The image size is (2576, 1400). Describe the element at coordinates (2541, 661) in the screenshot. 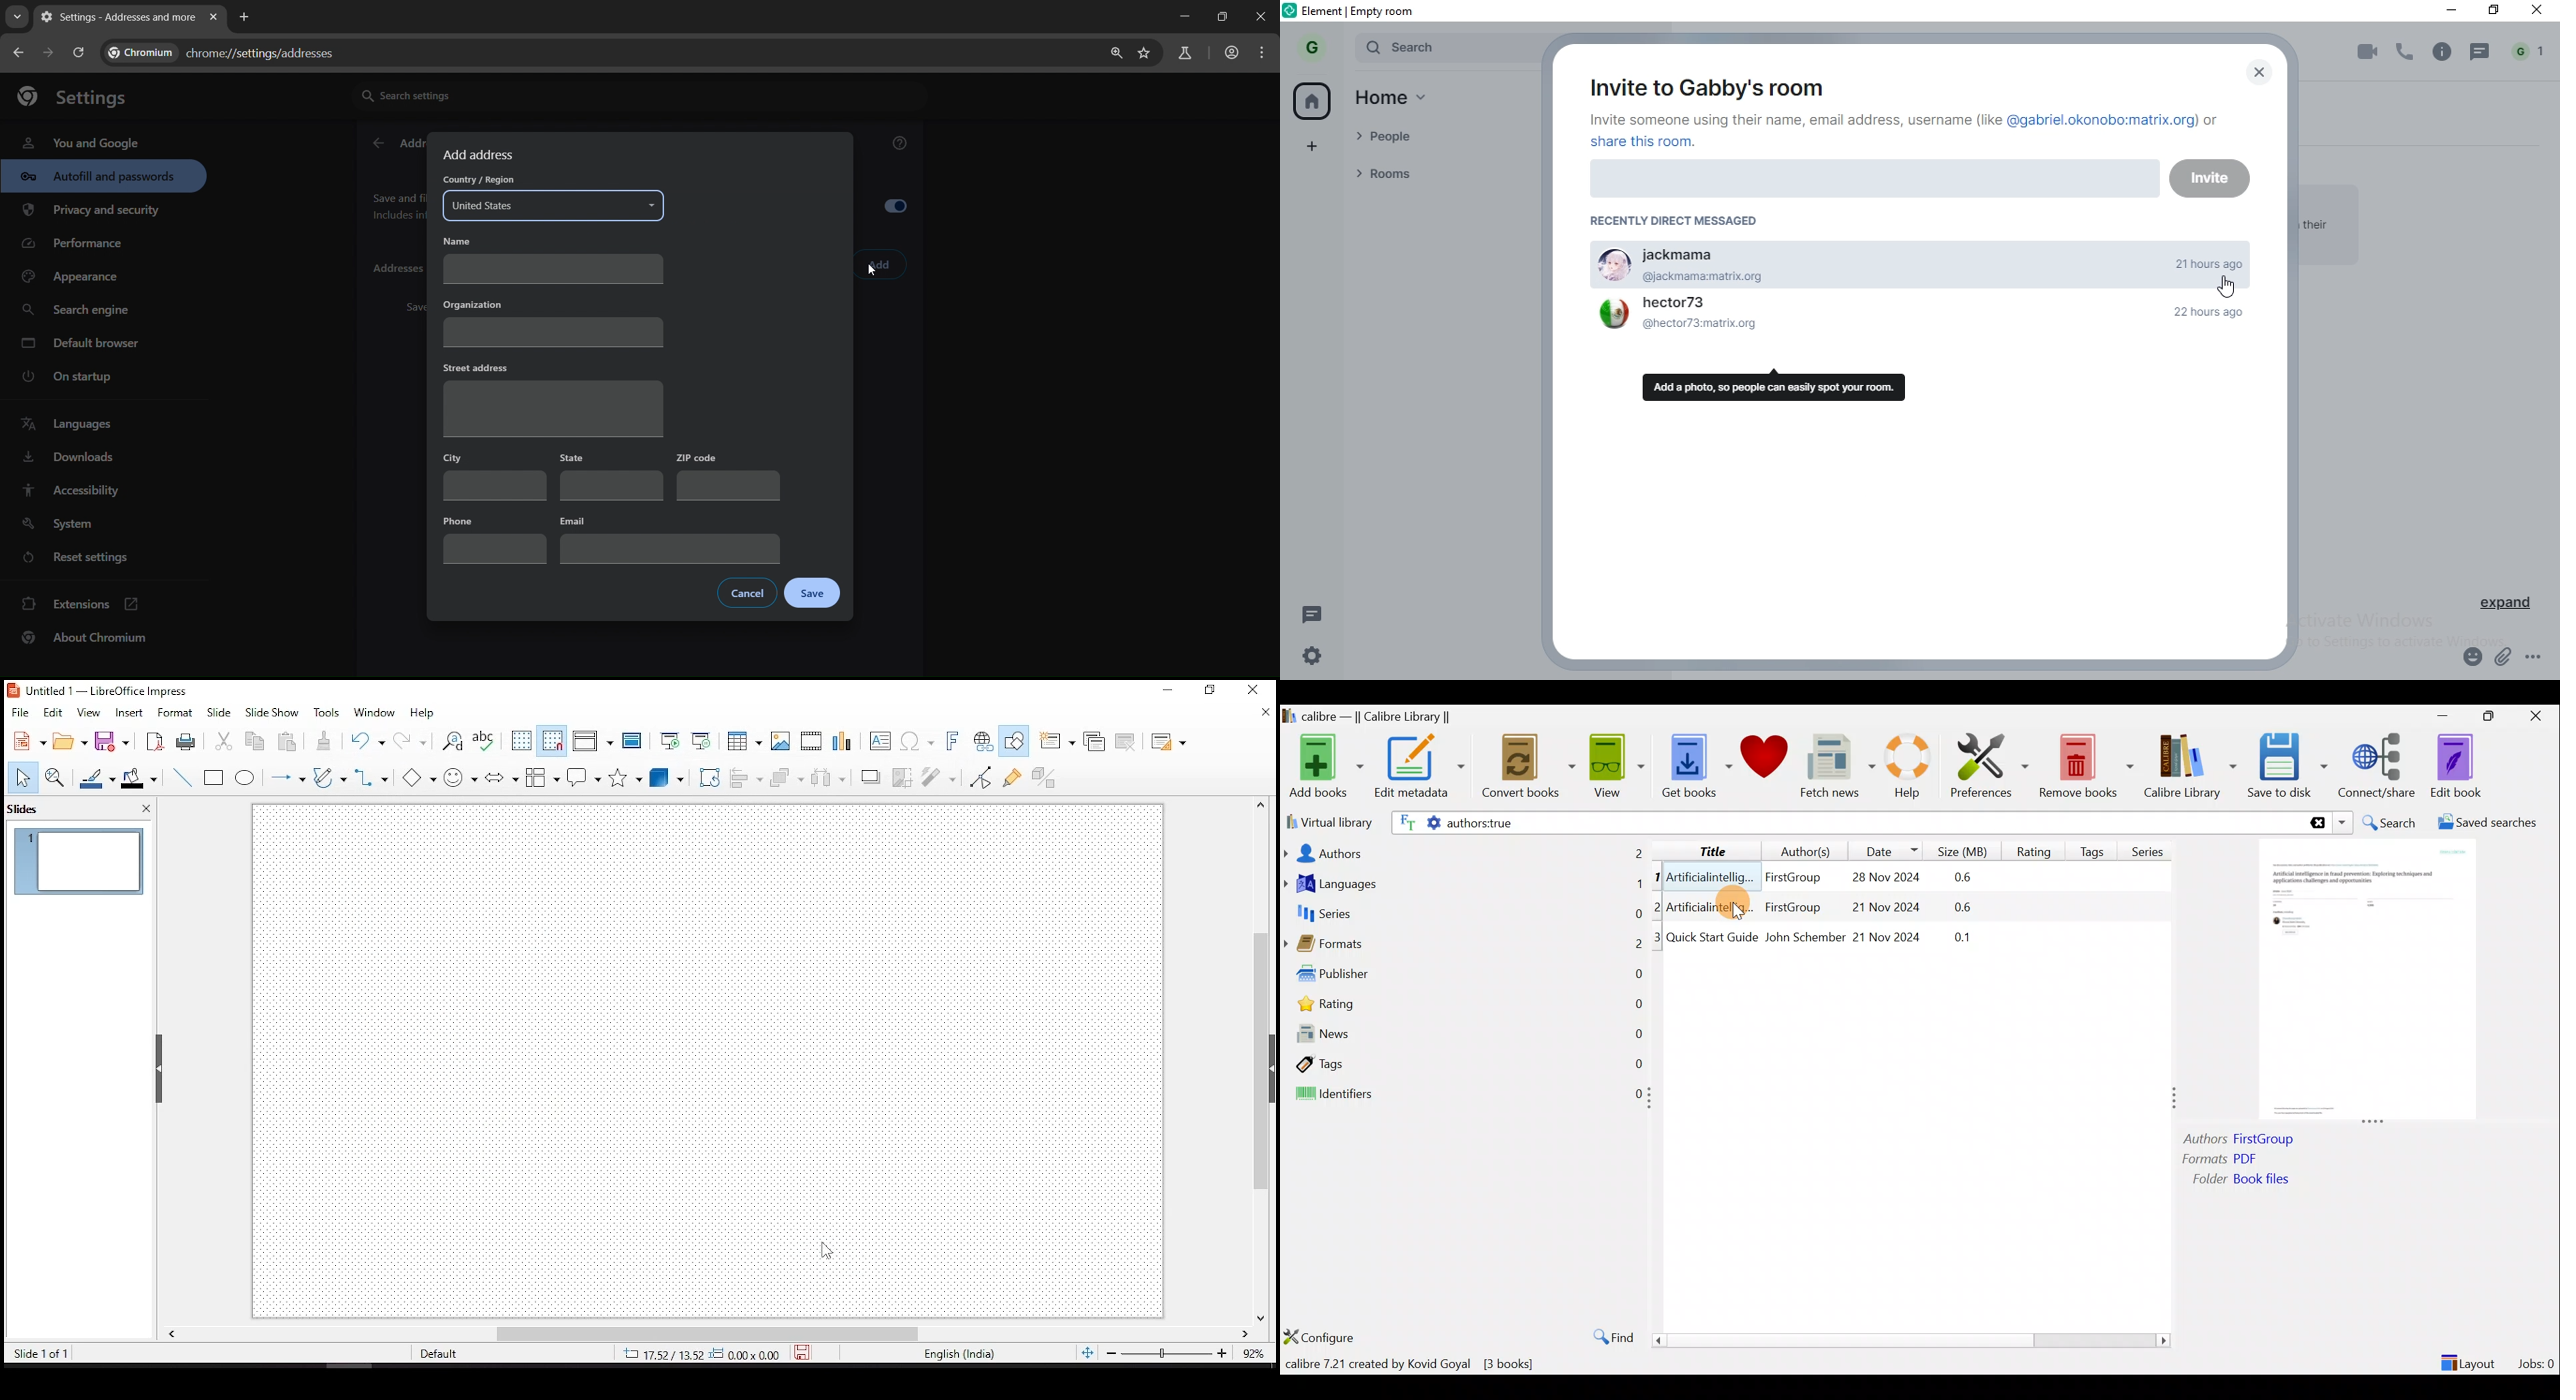

I see `options` at that location.